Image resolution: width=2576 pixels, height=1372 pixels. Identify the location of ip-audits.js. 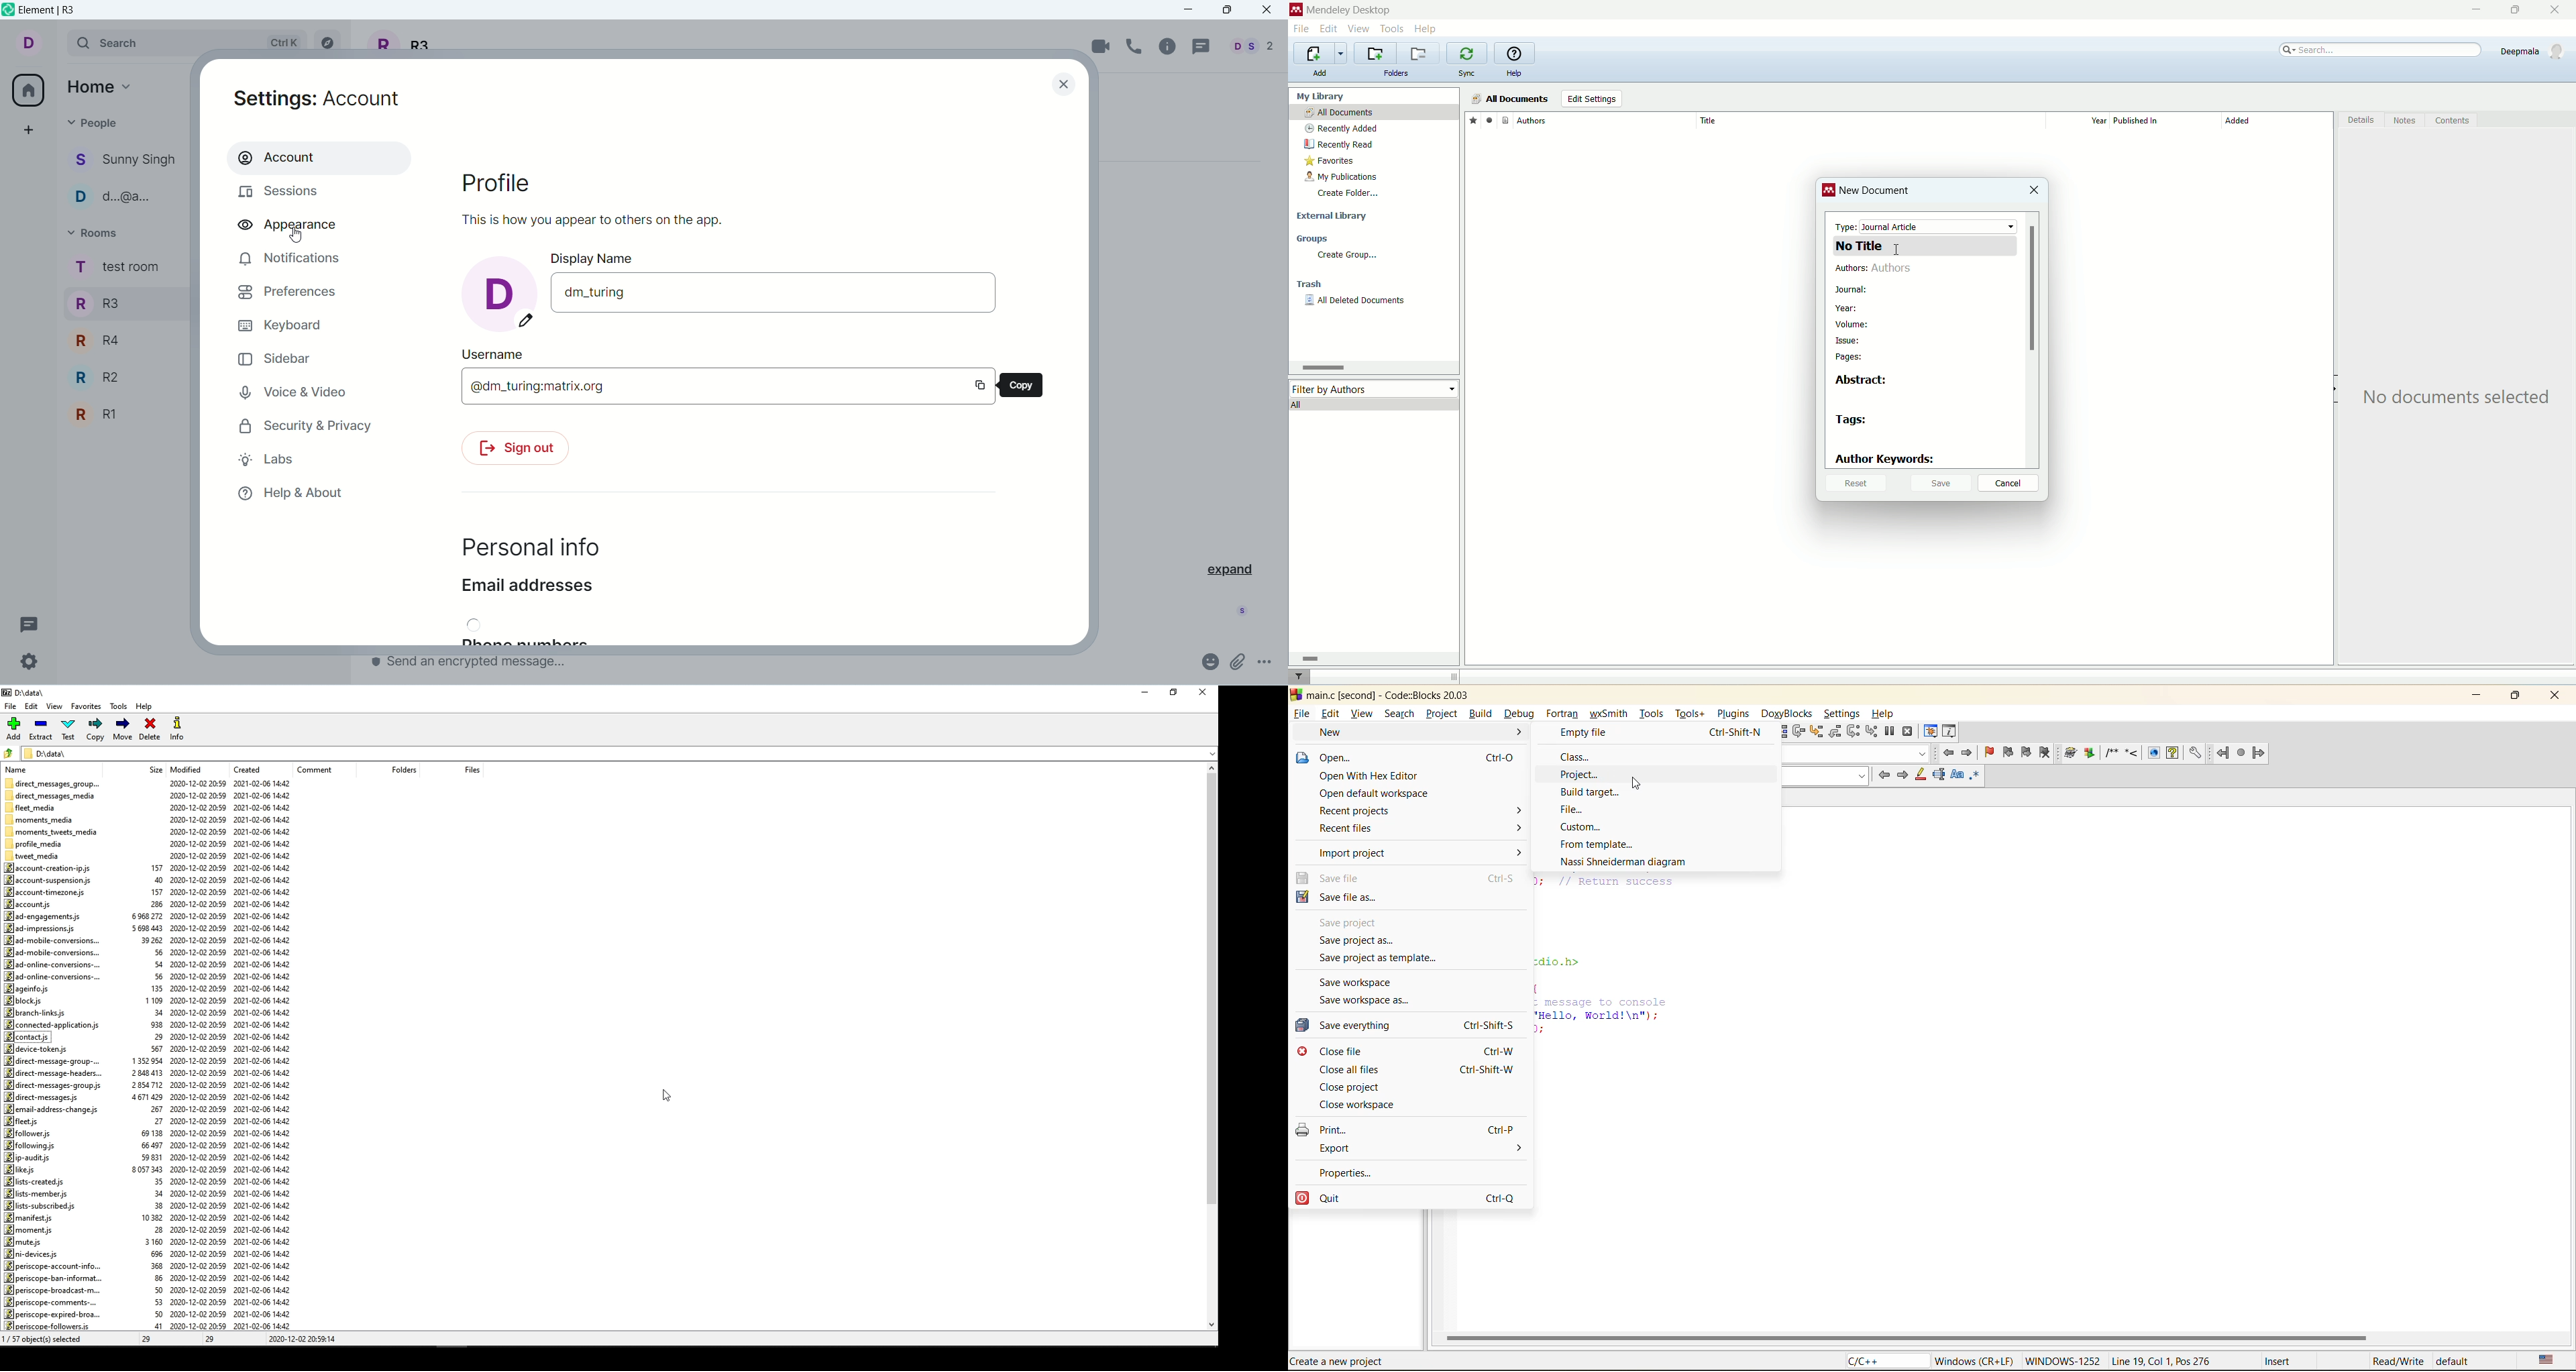
(27, 1158).